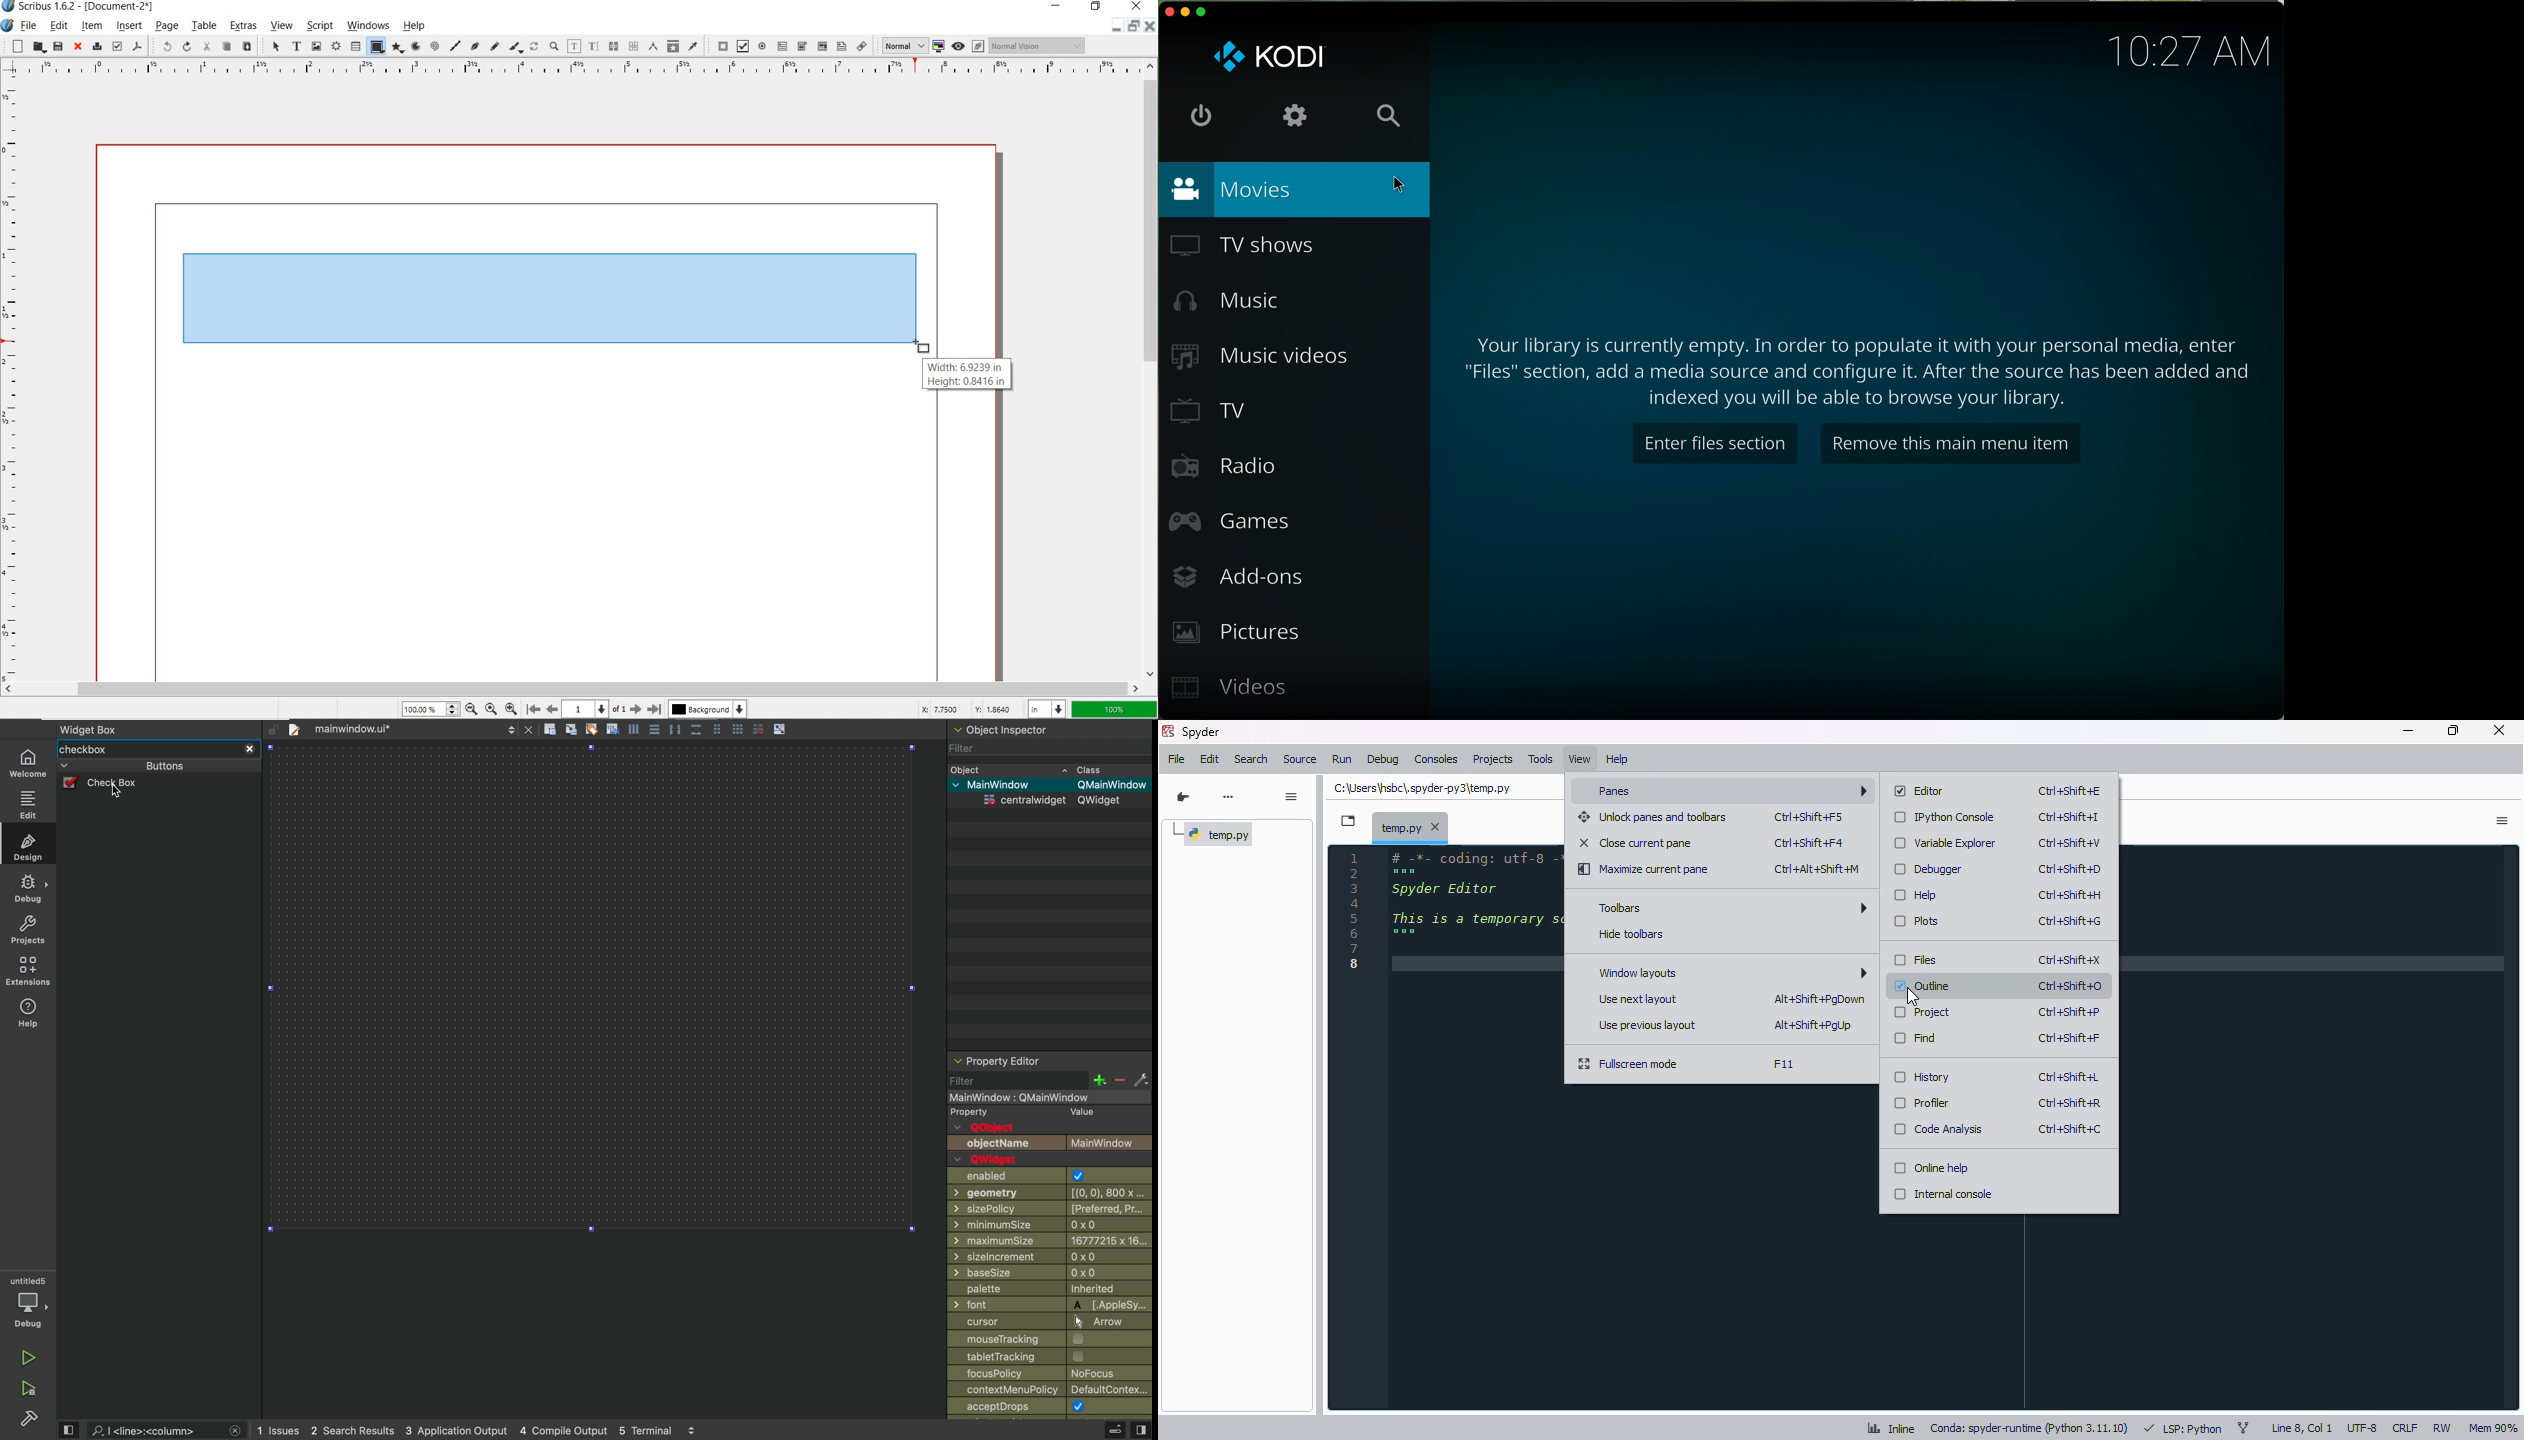 This screenshot has height=1456, width=2548. I want to click on profiler, so click(1922, 1103).